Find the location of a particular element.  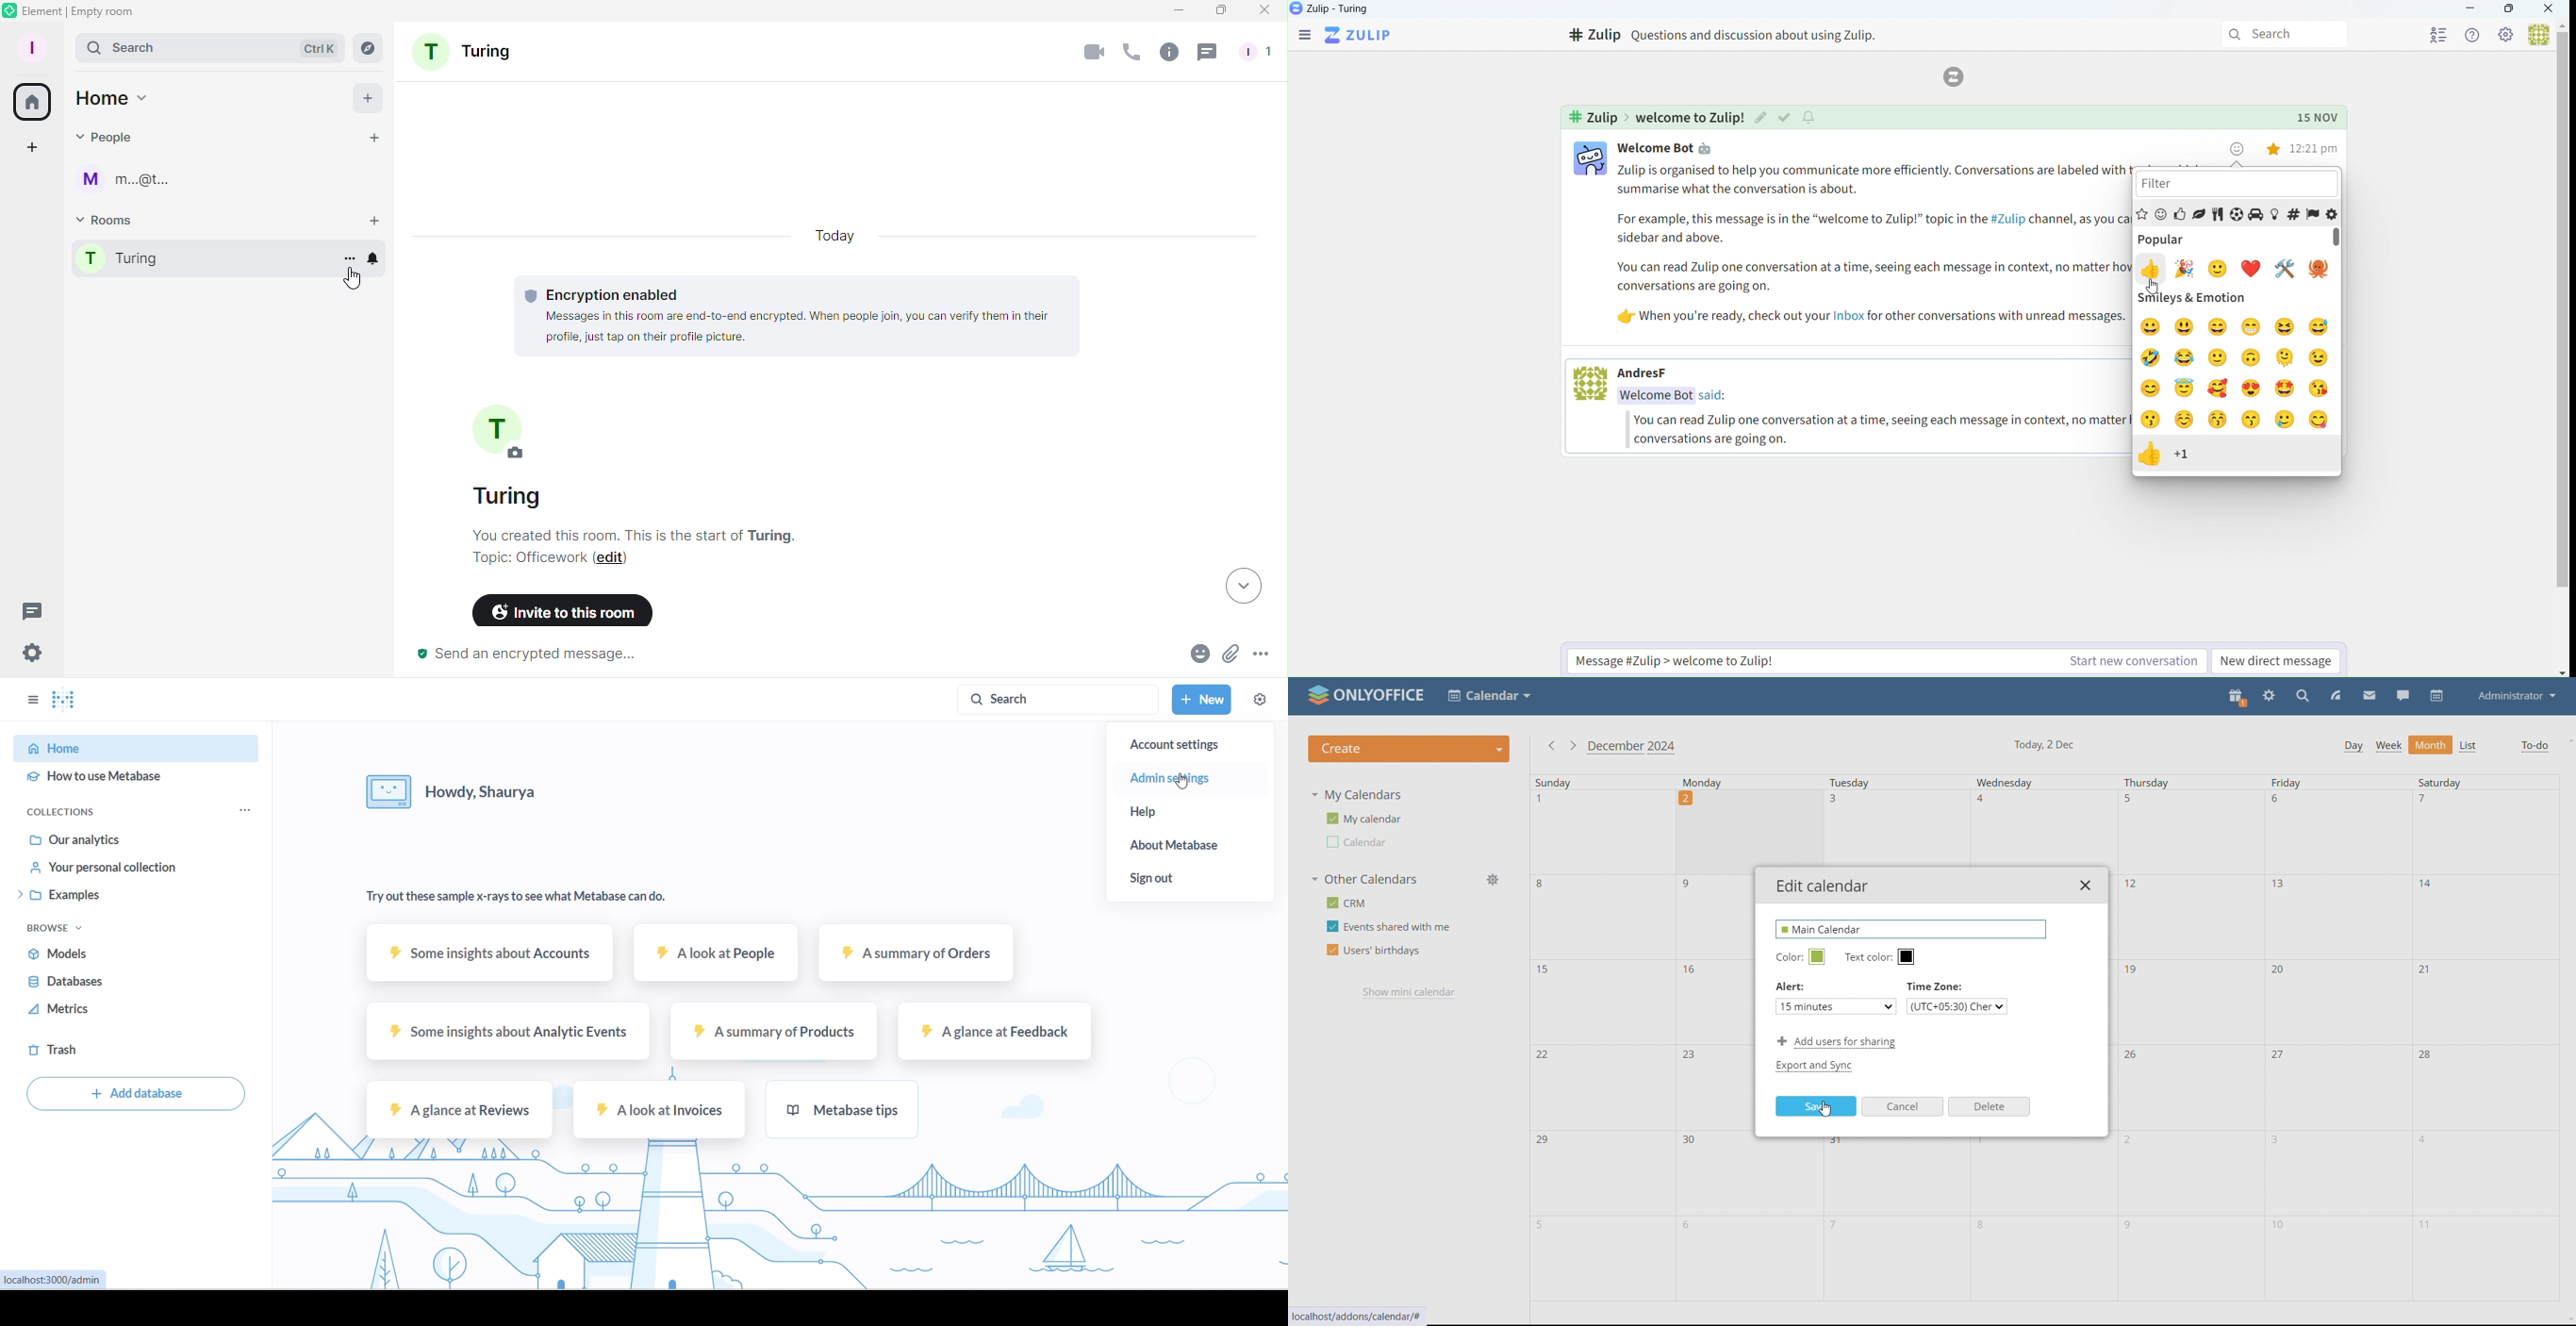

COLLECTIONS is located at coordinates (79, 814).